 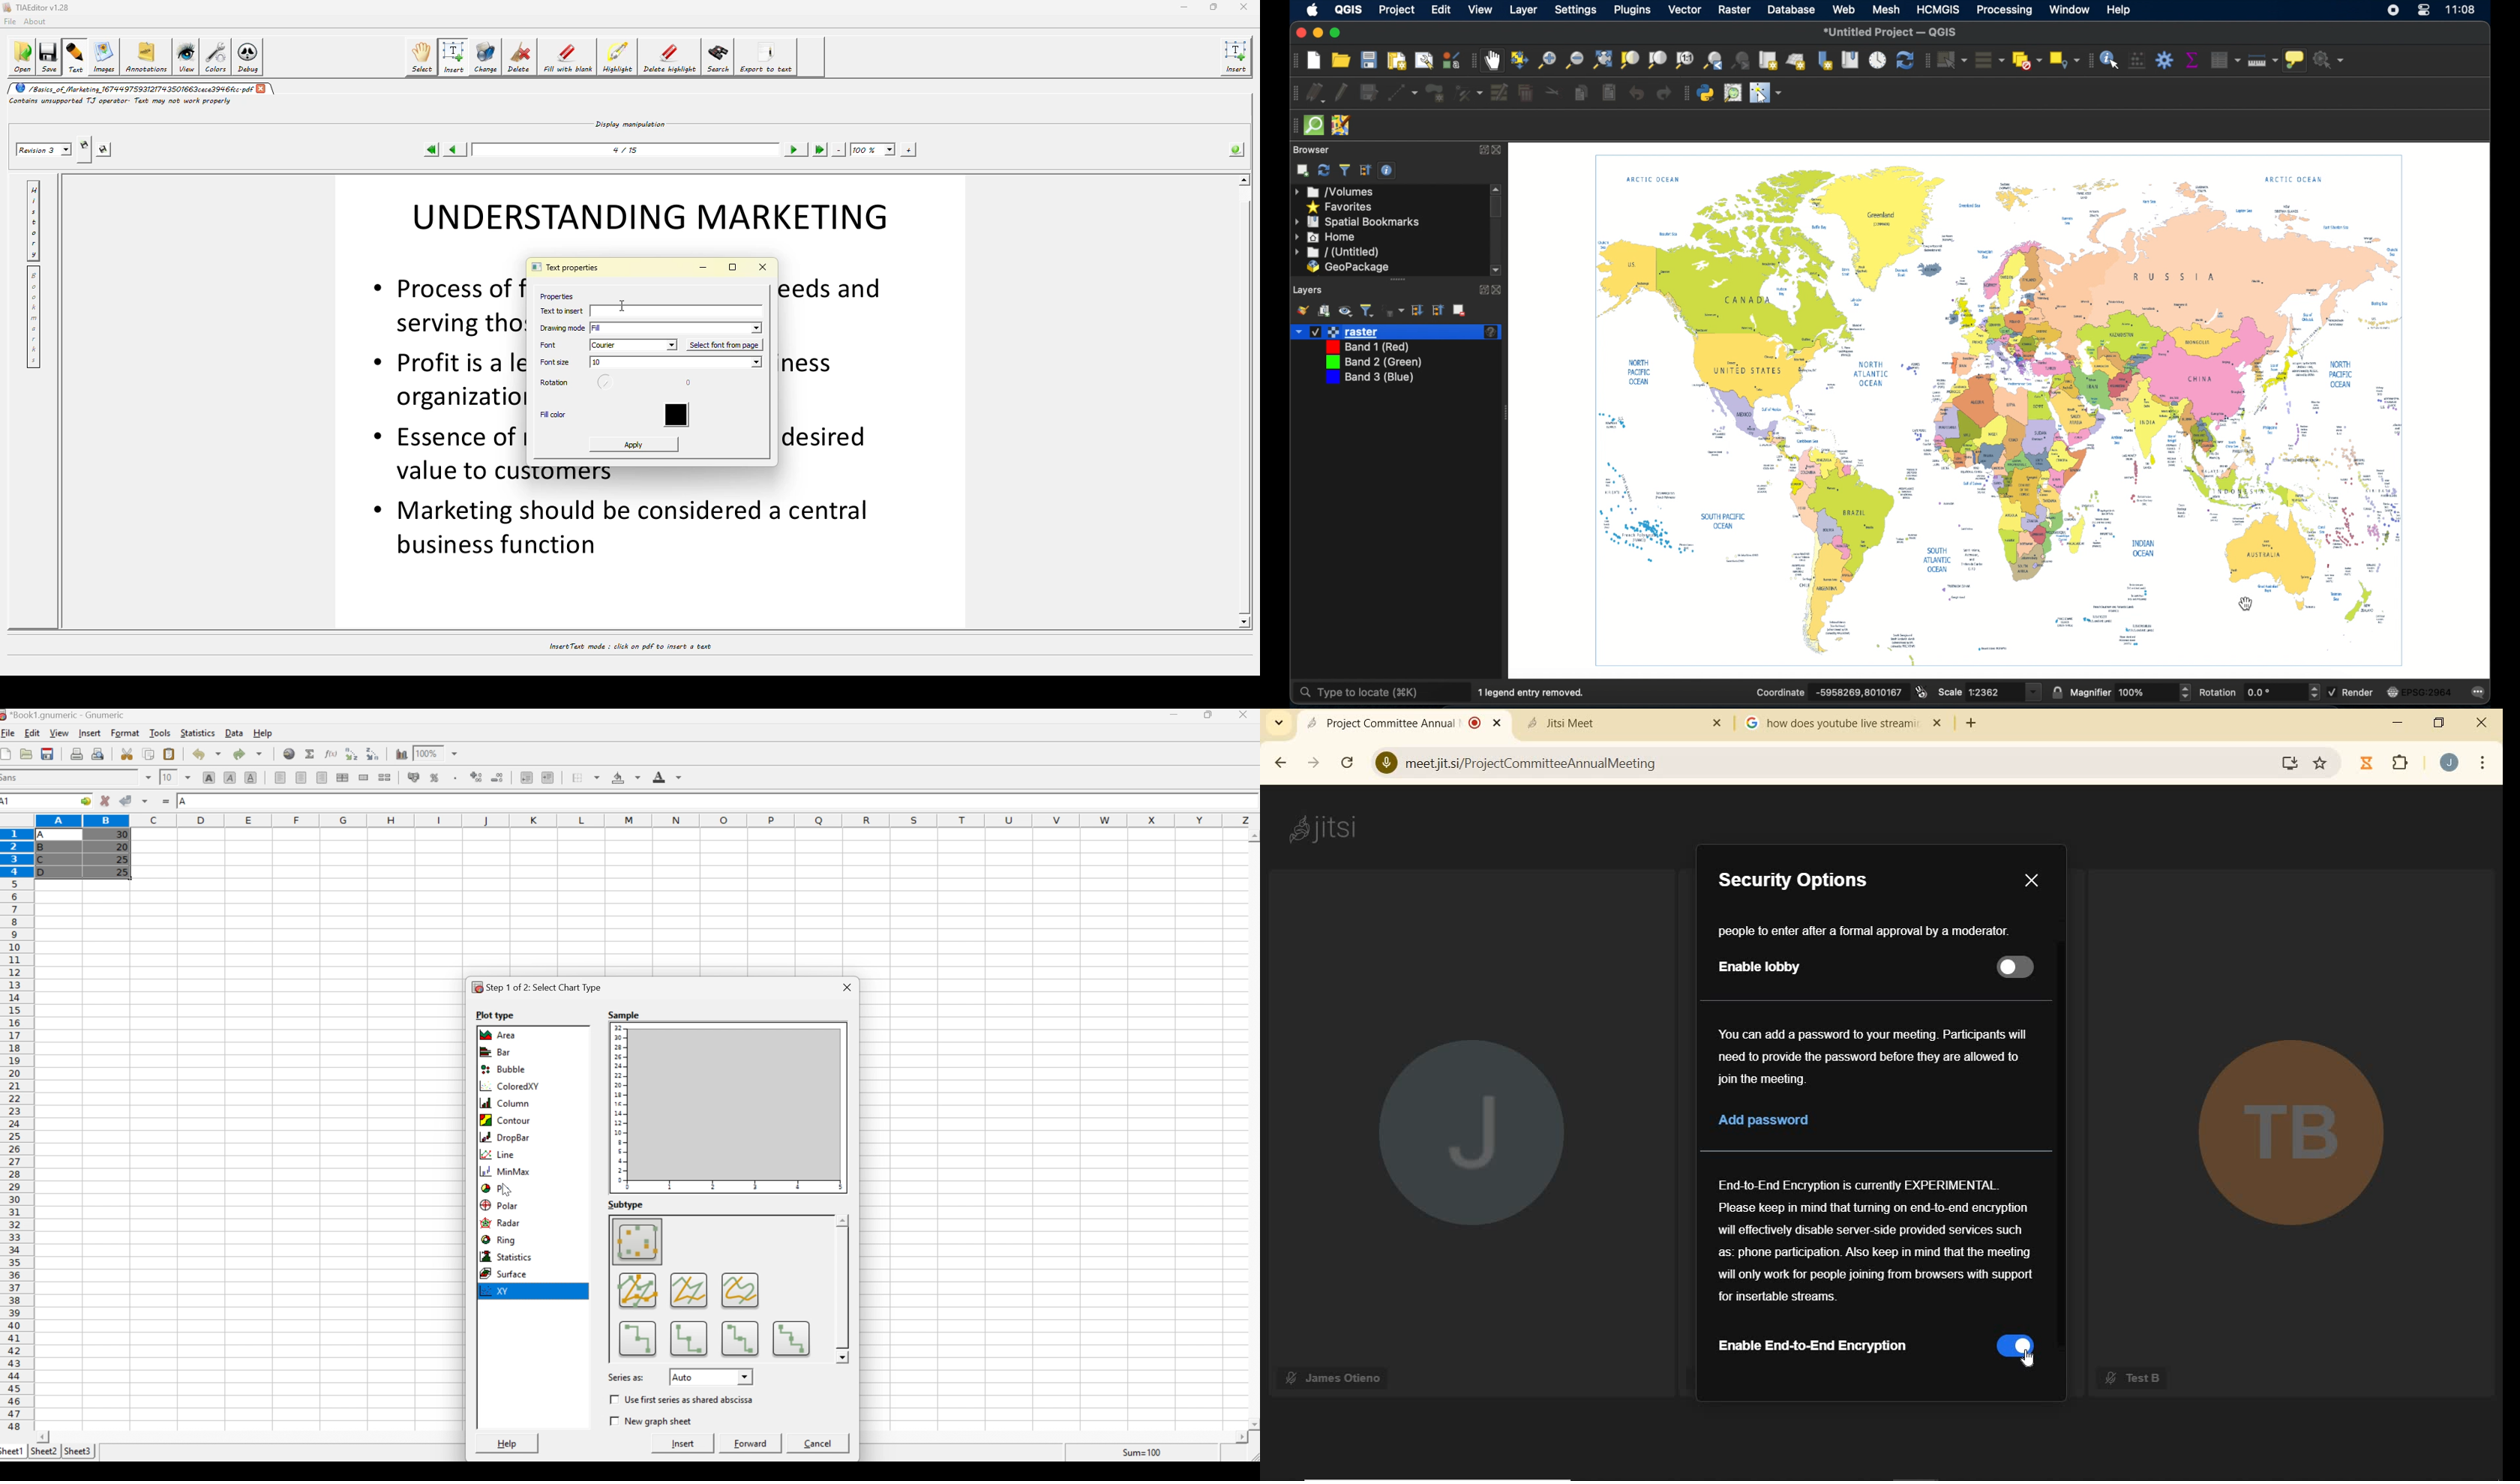 I want to click on zoom in, so click(x=1547, y=60).